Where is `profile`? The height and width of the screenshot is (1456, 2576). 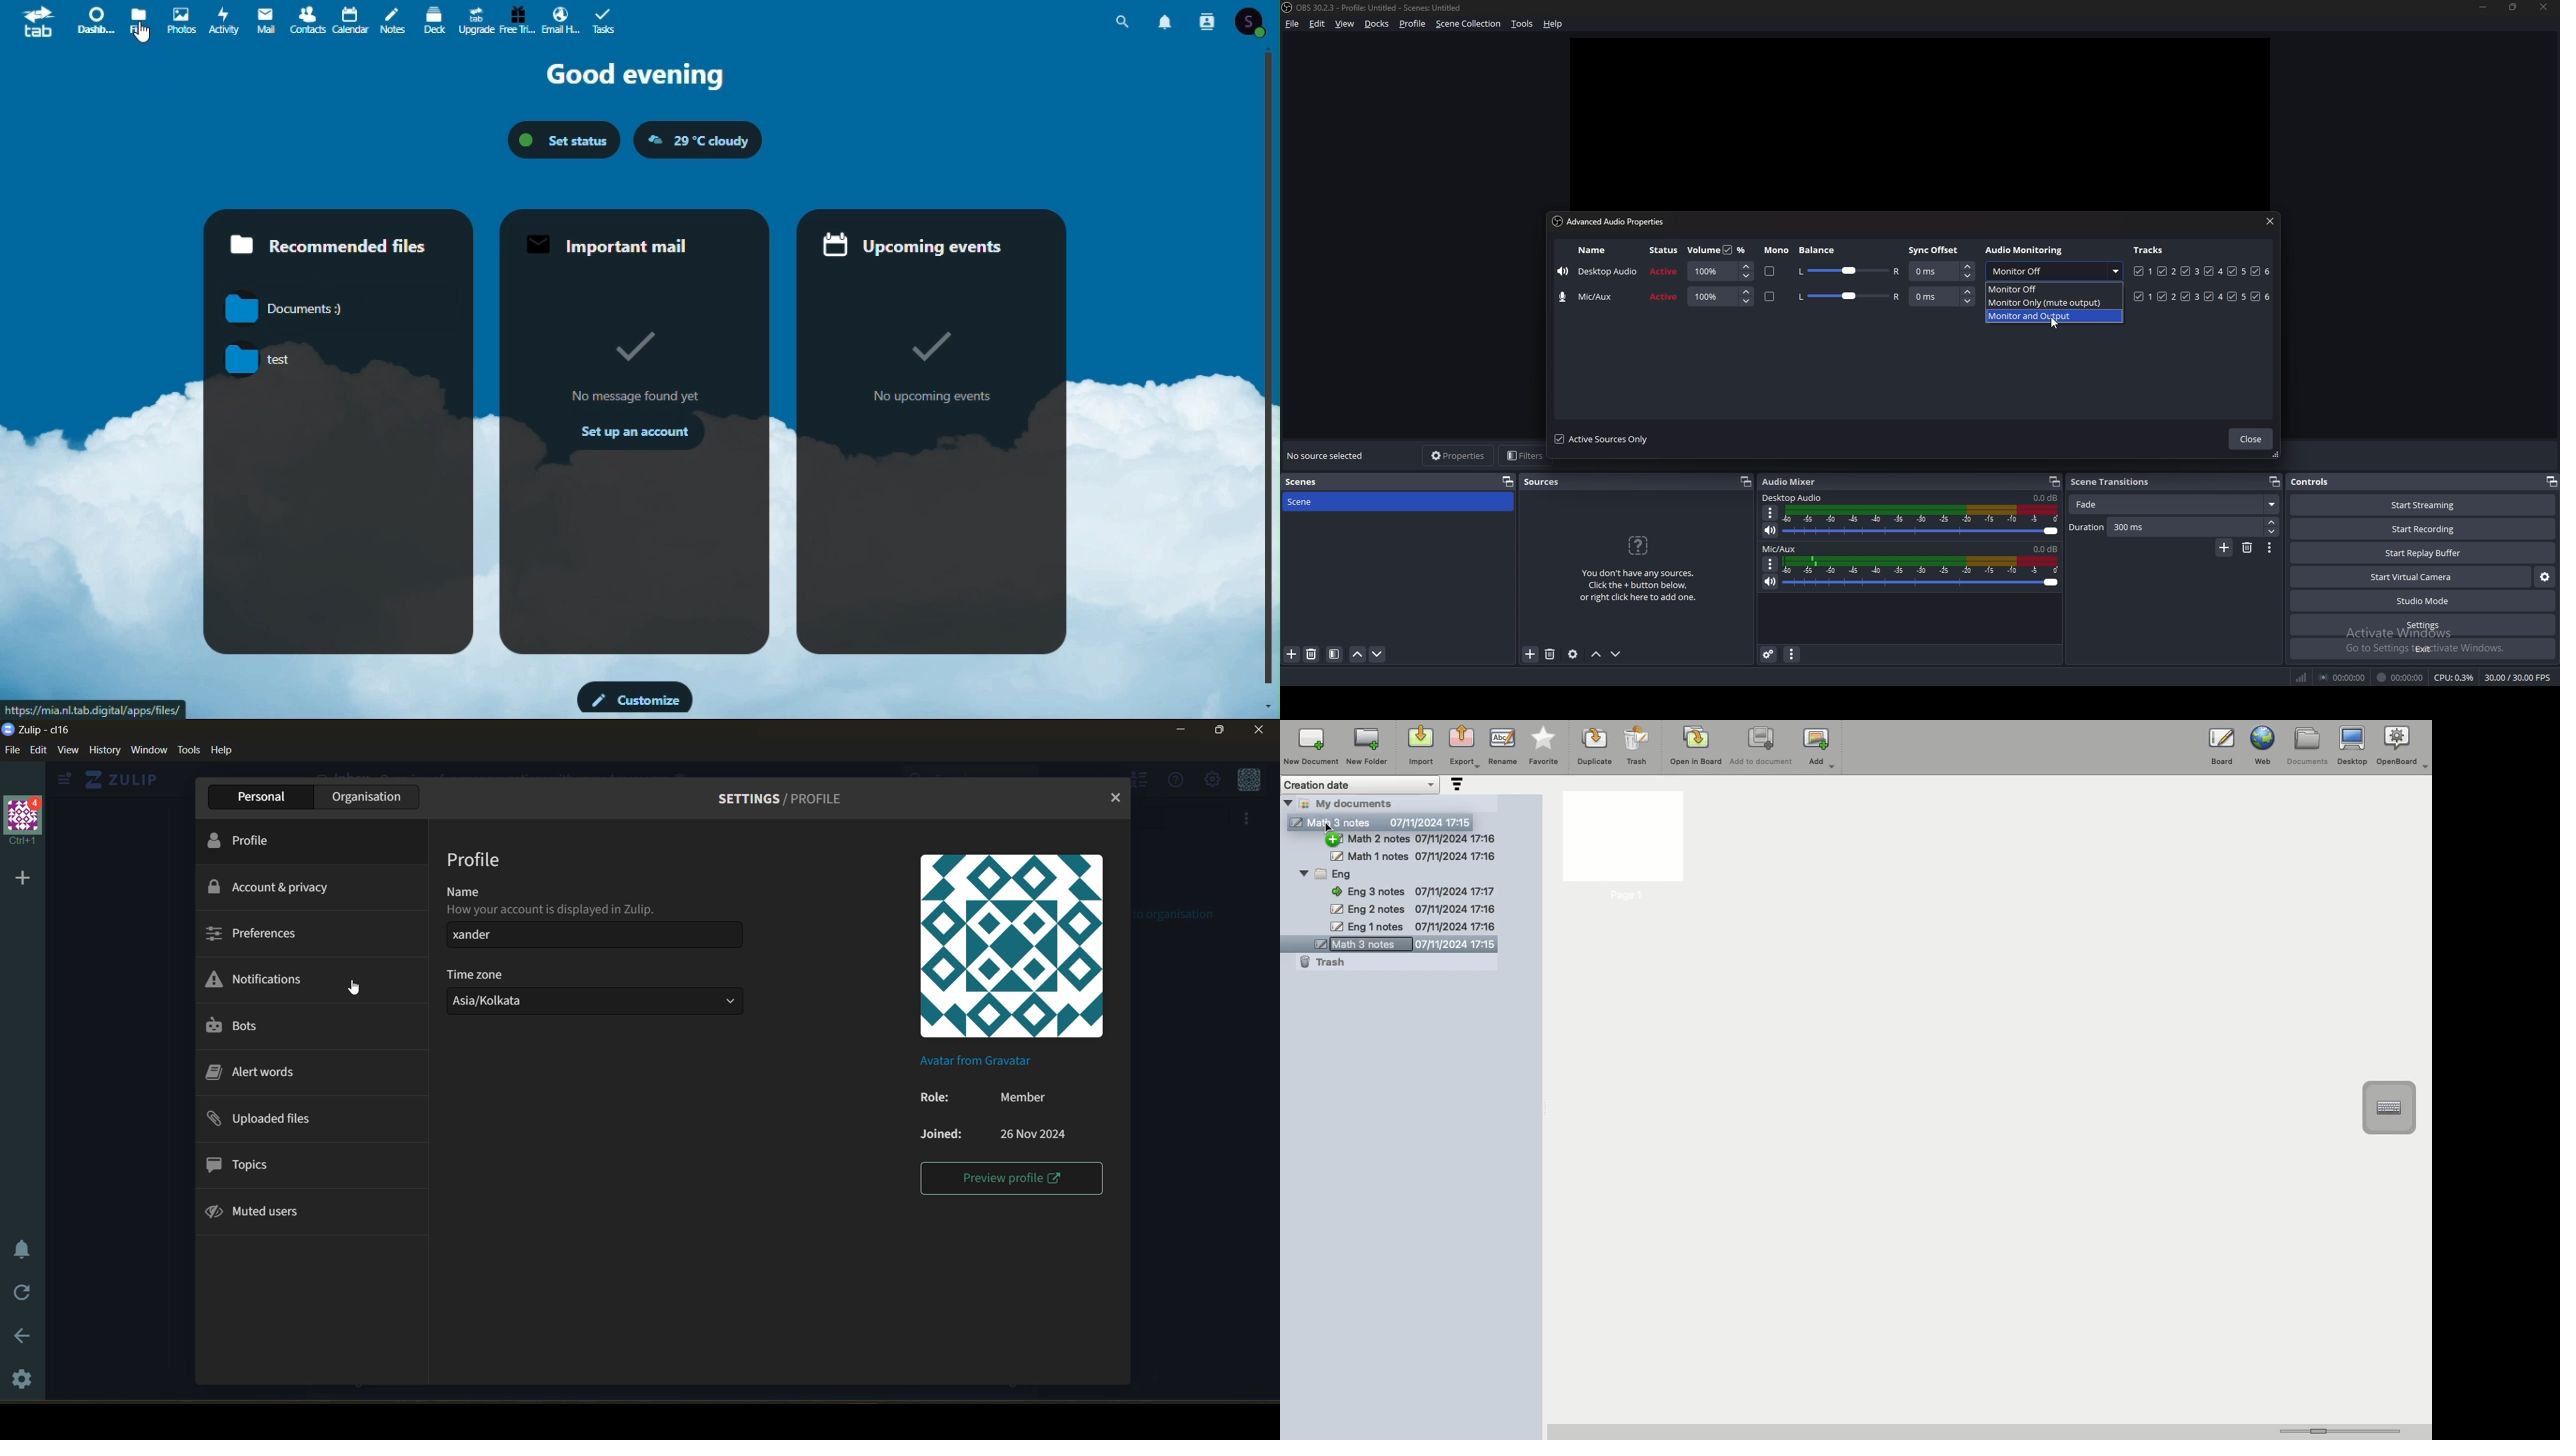
profile is located at coordinates (1413, 24).